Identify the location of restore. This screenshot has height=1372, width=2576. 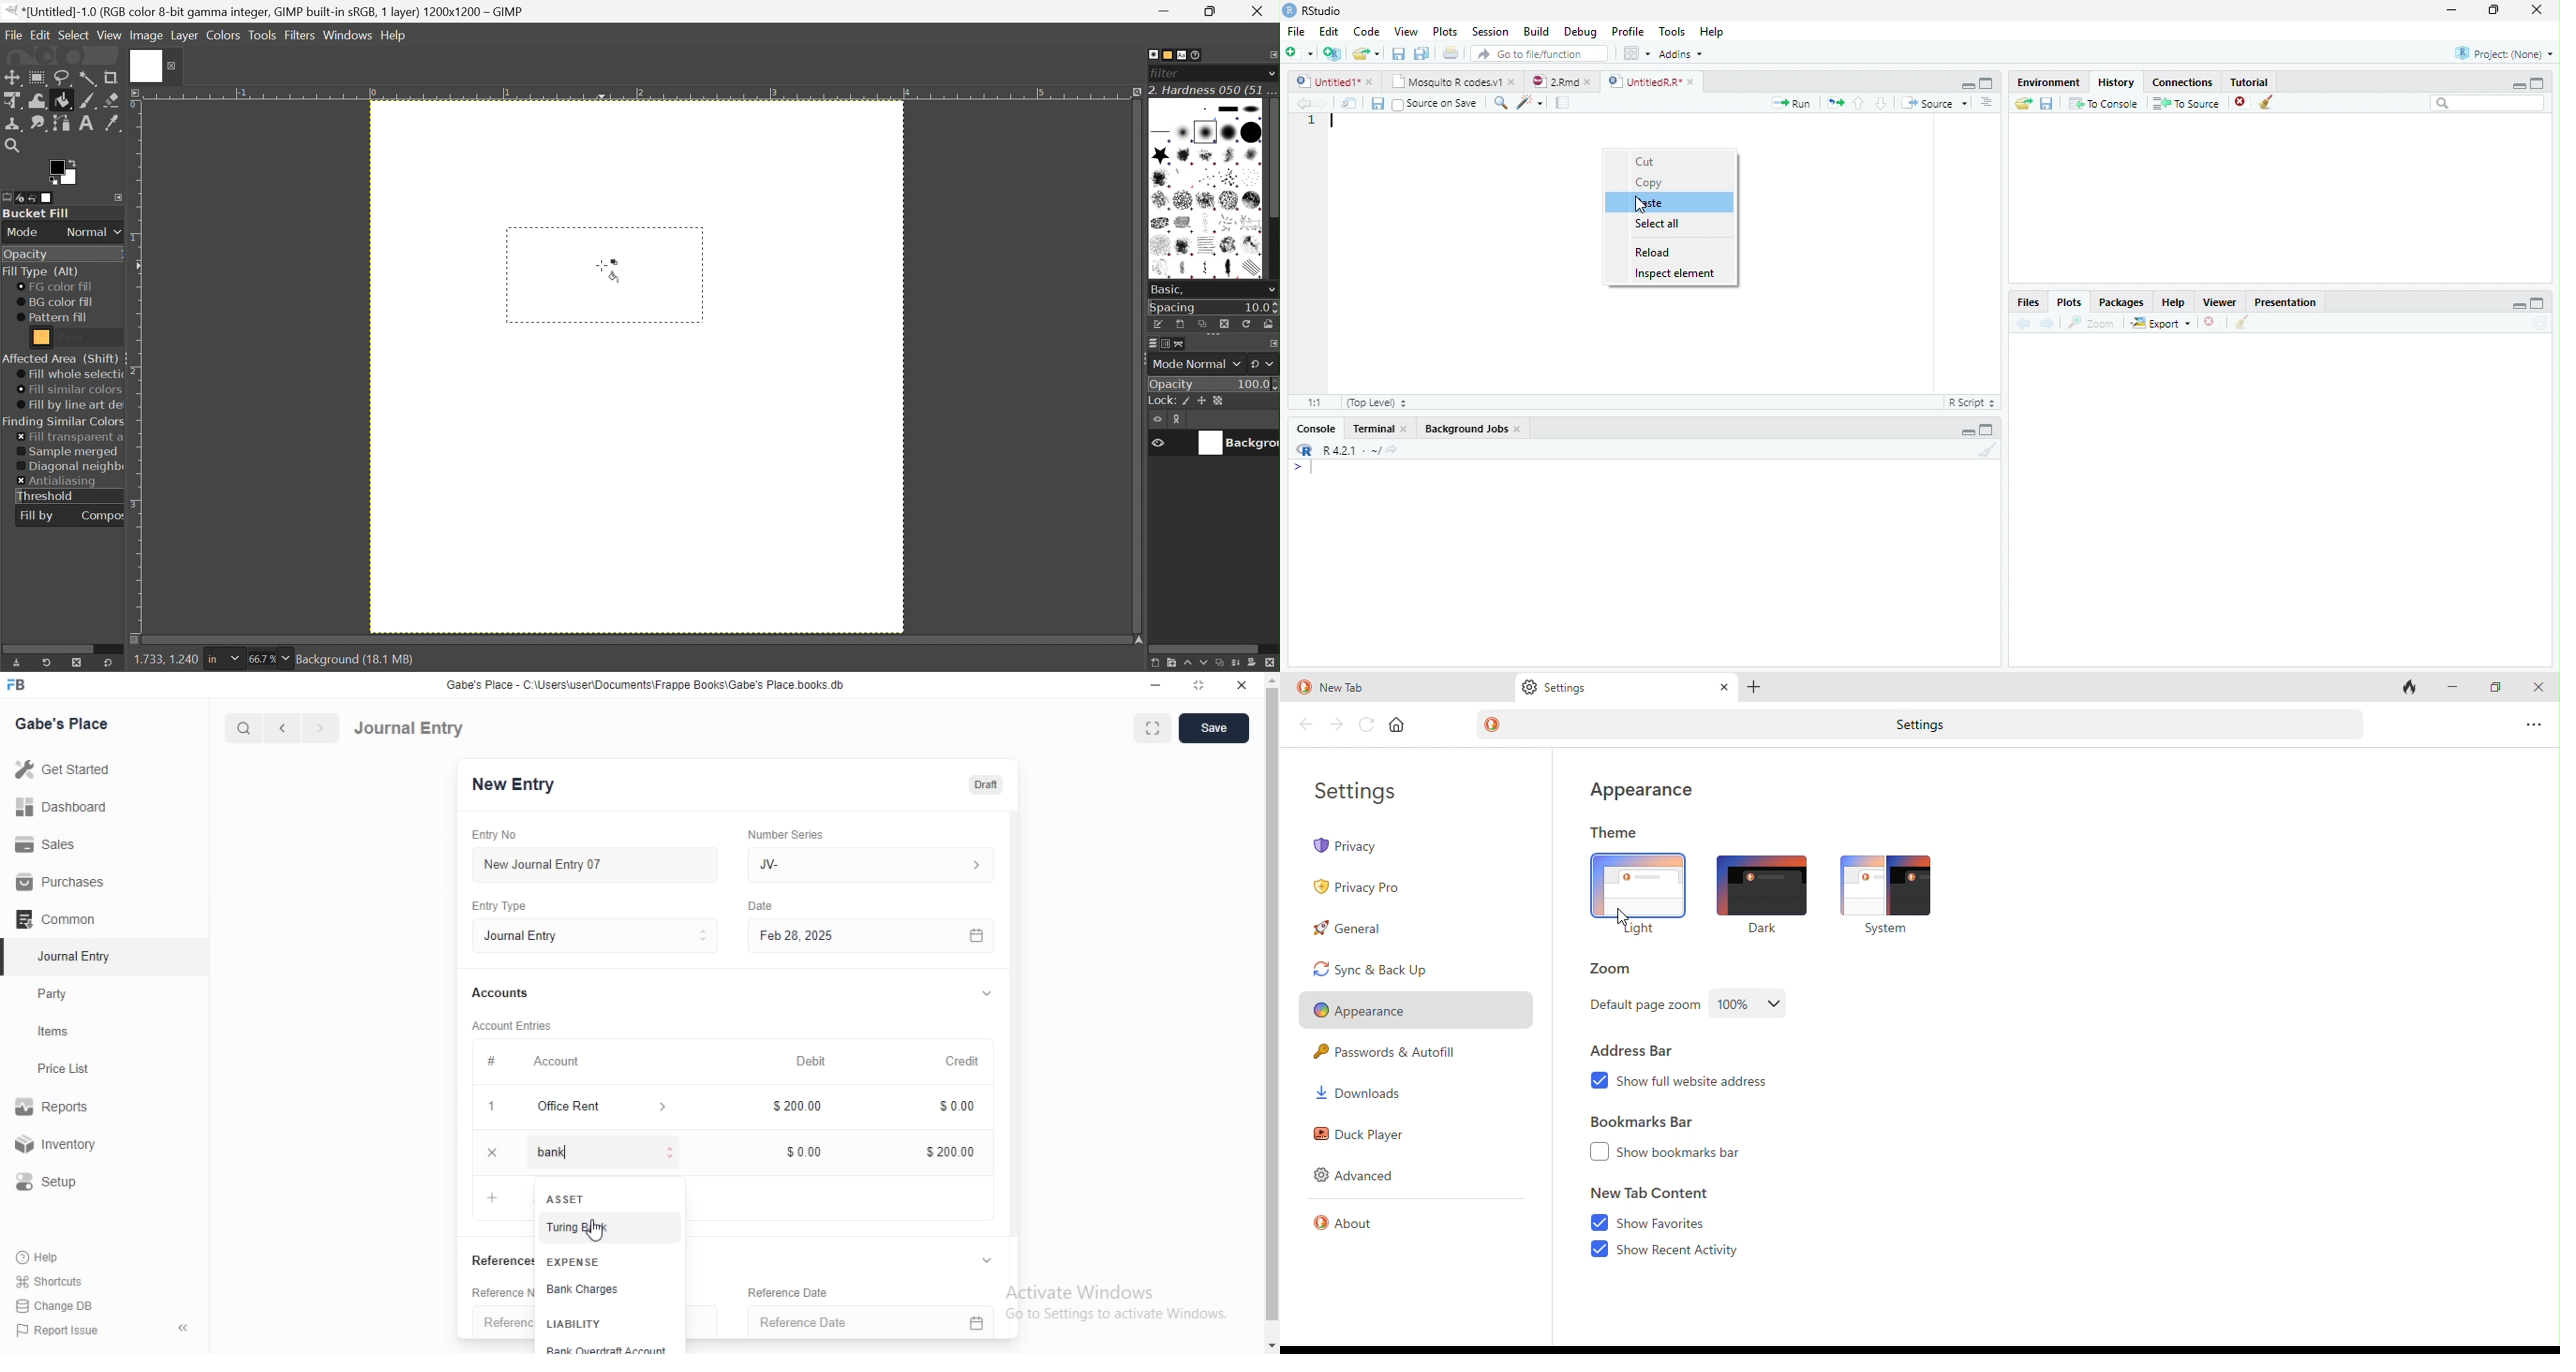
(1201, 683).